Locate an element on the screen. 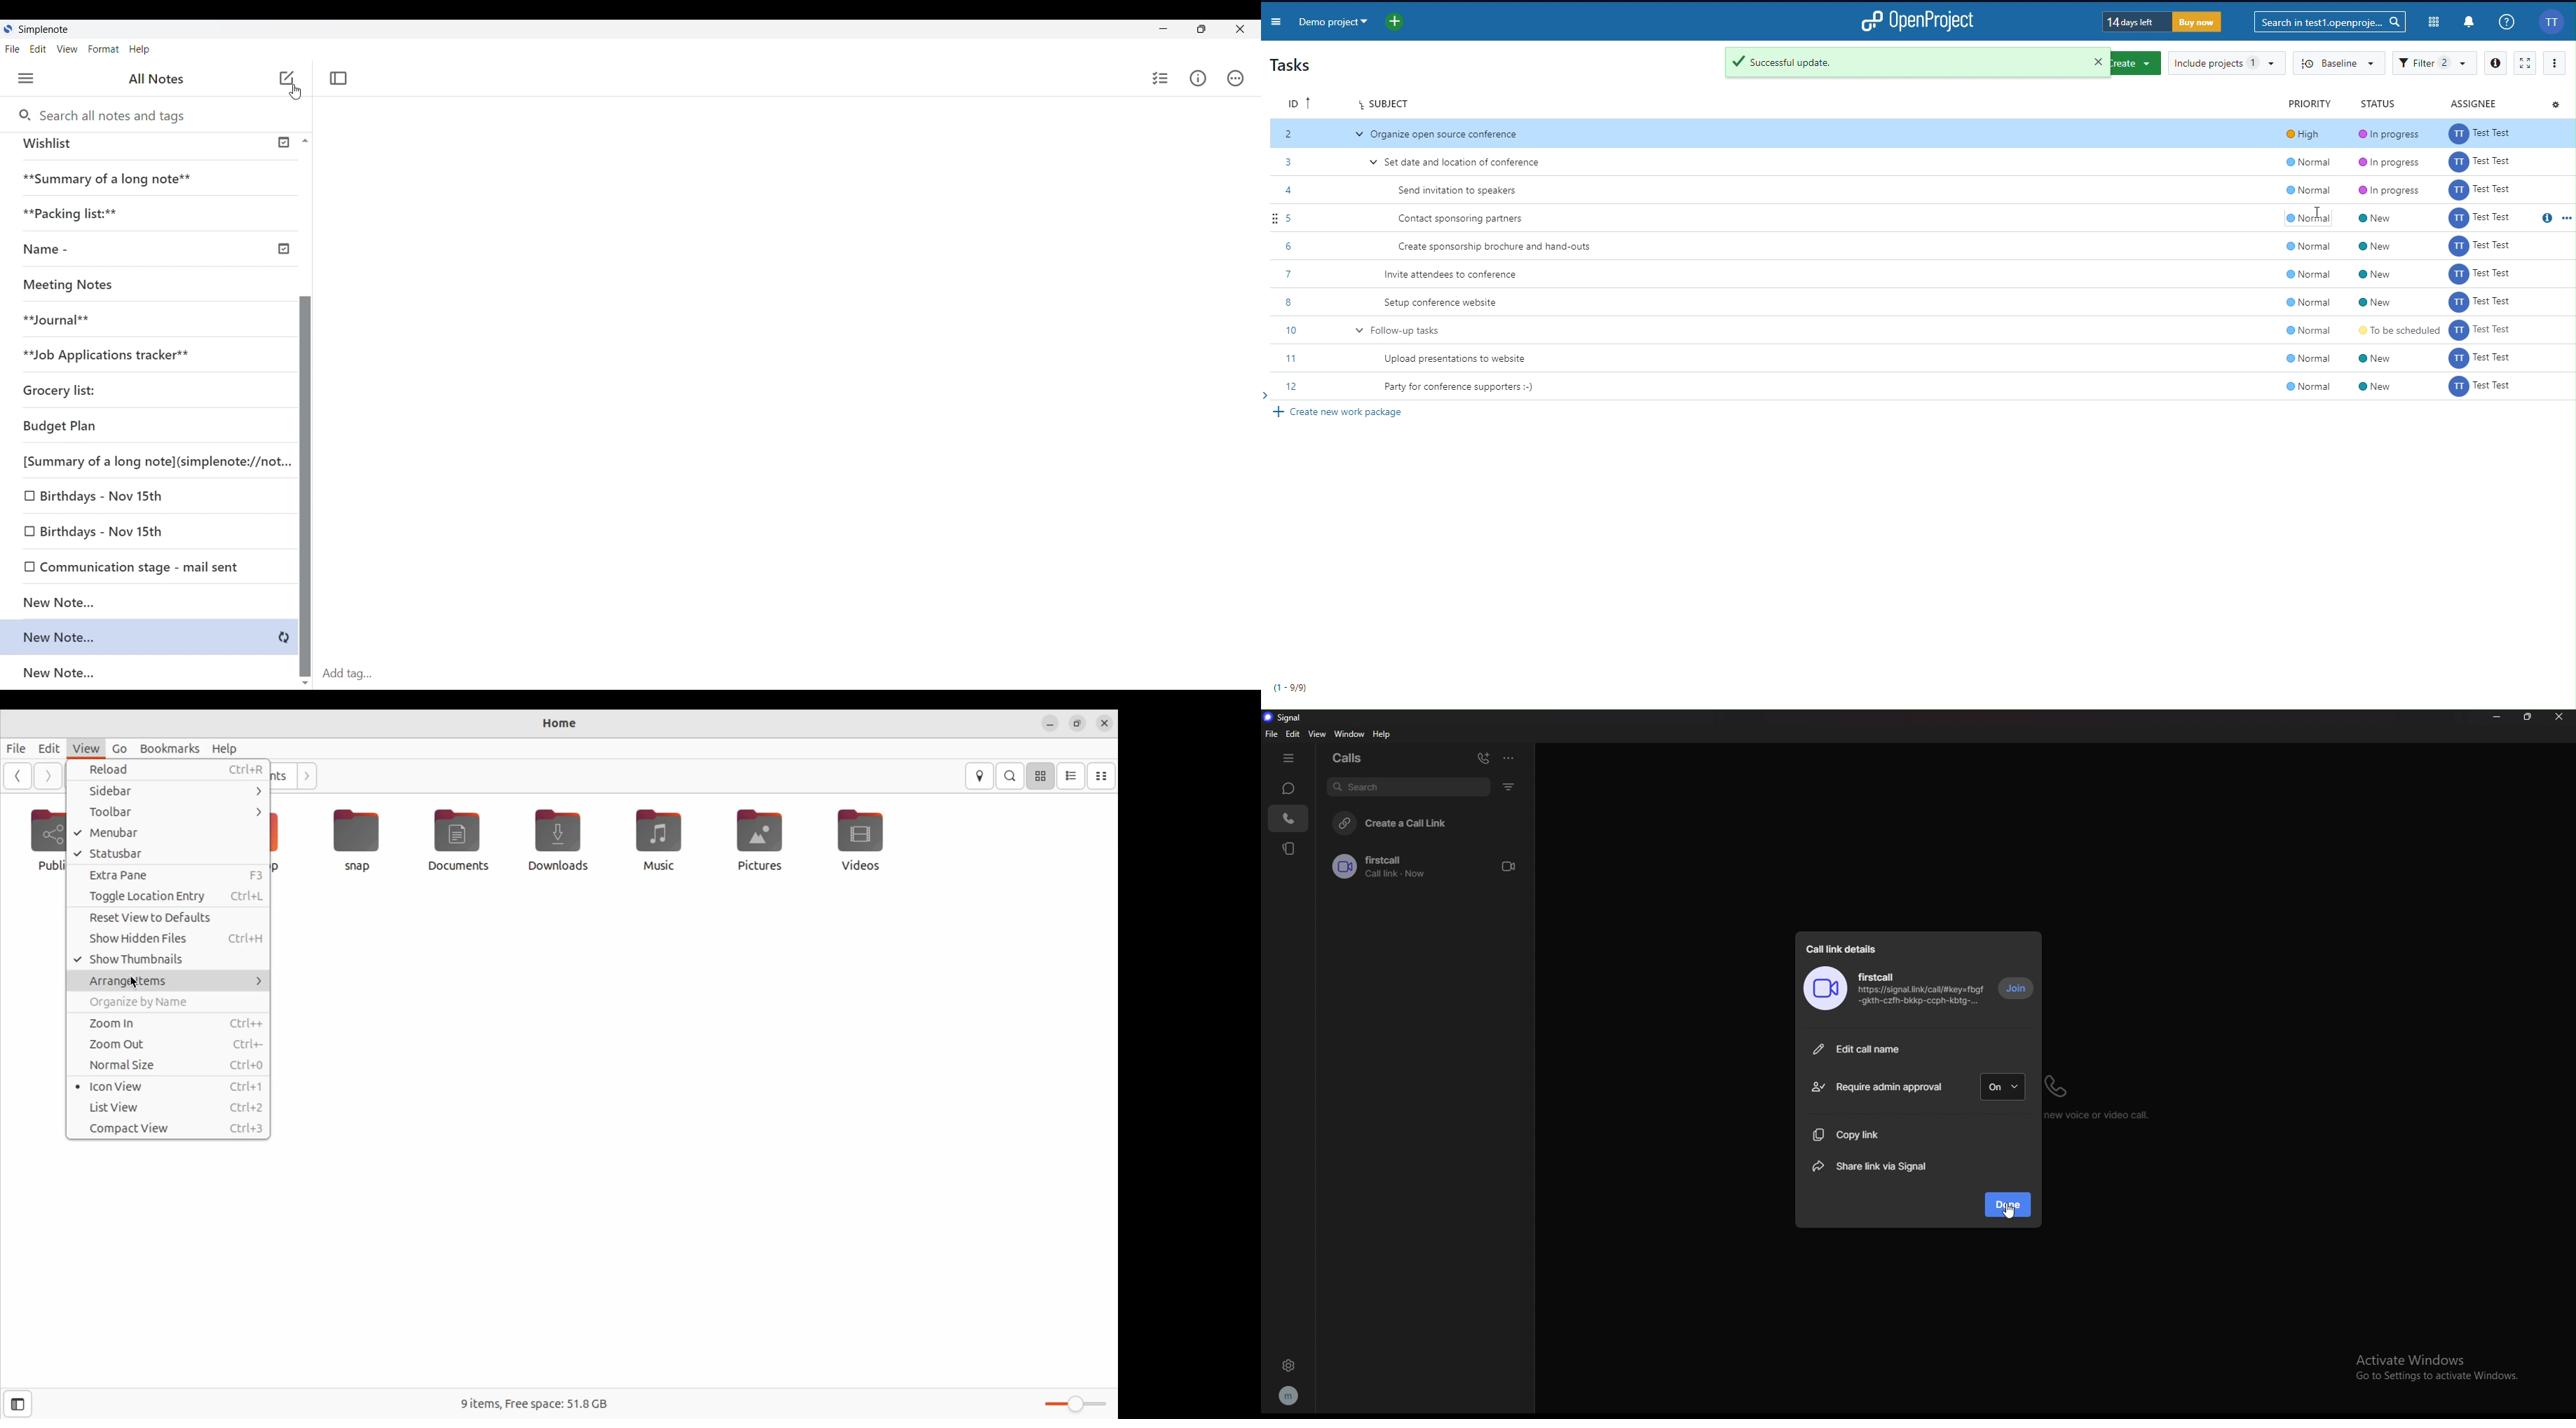  Format is located at coordinates (104, 49).